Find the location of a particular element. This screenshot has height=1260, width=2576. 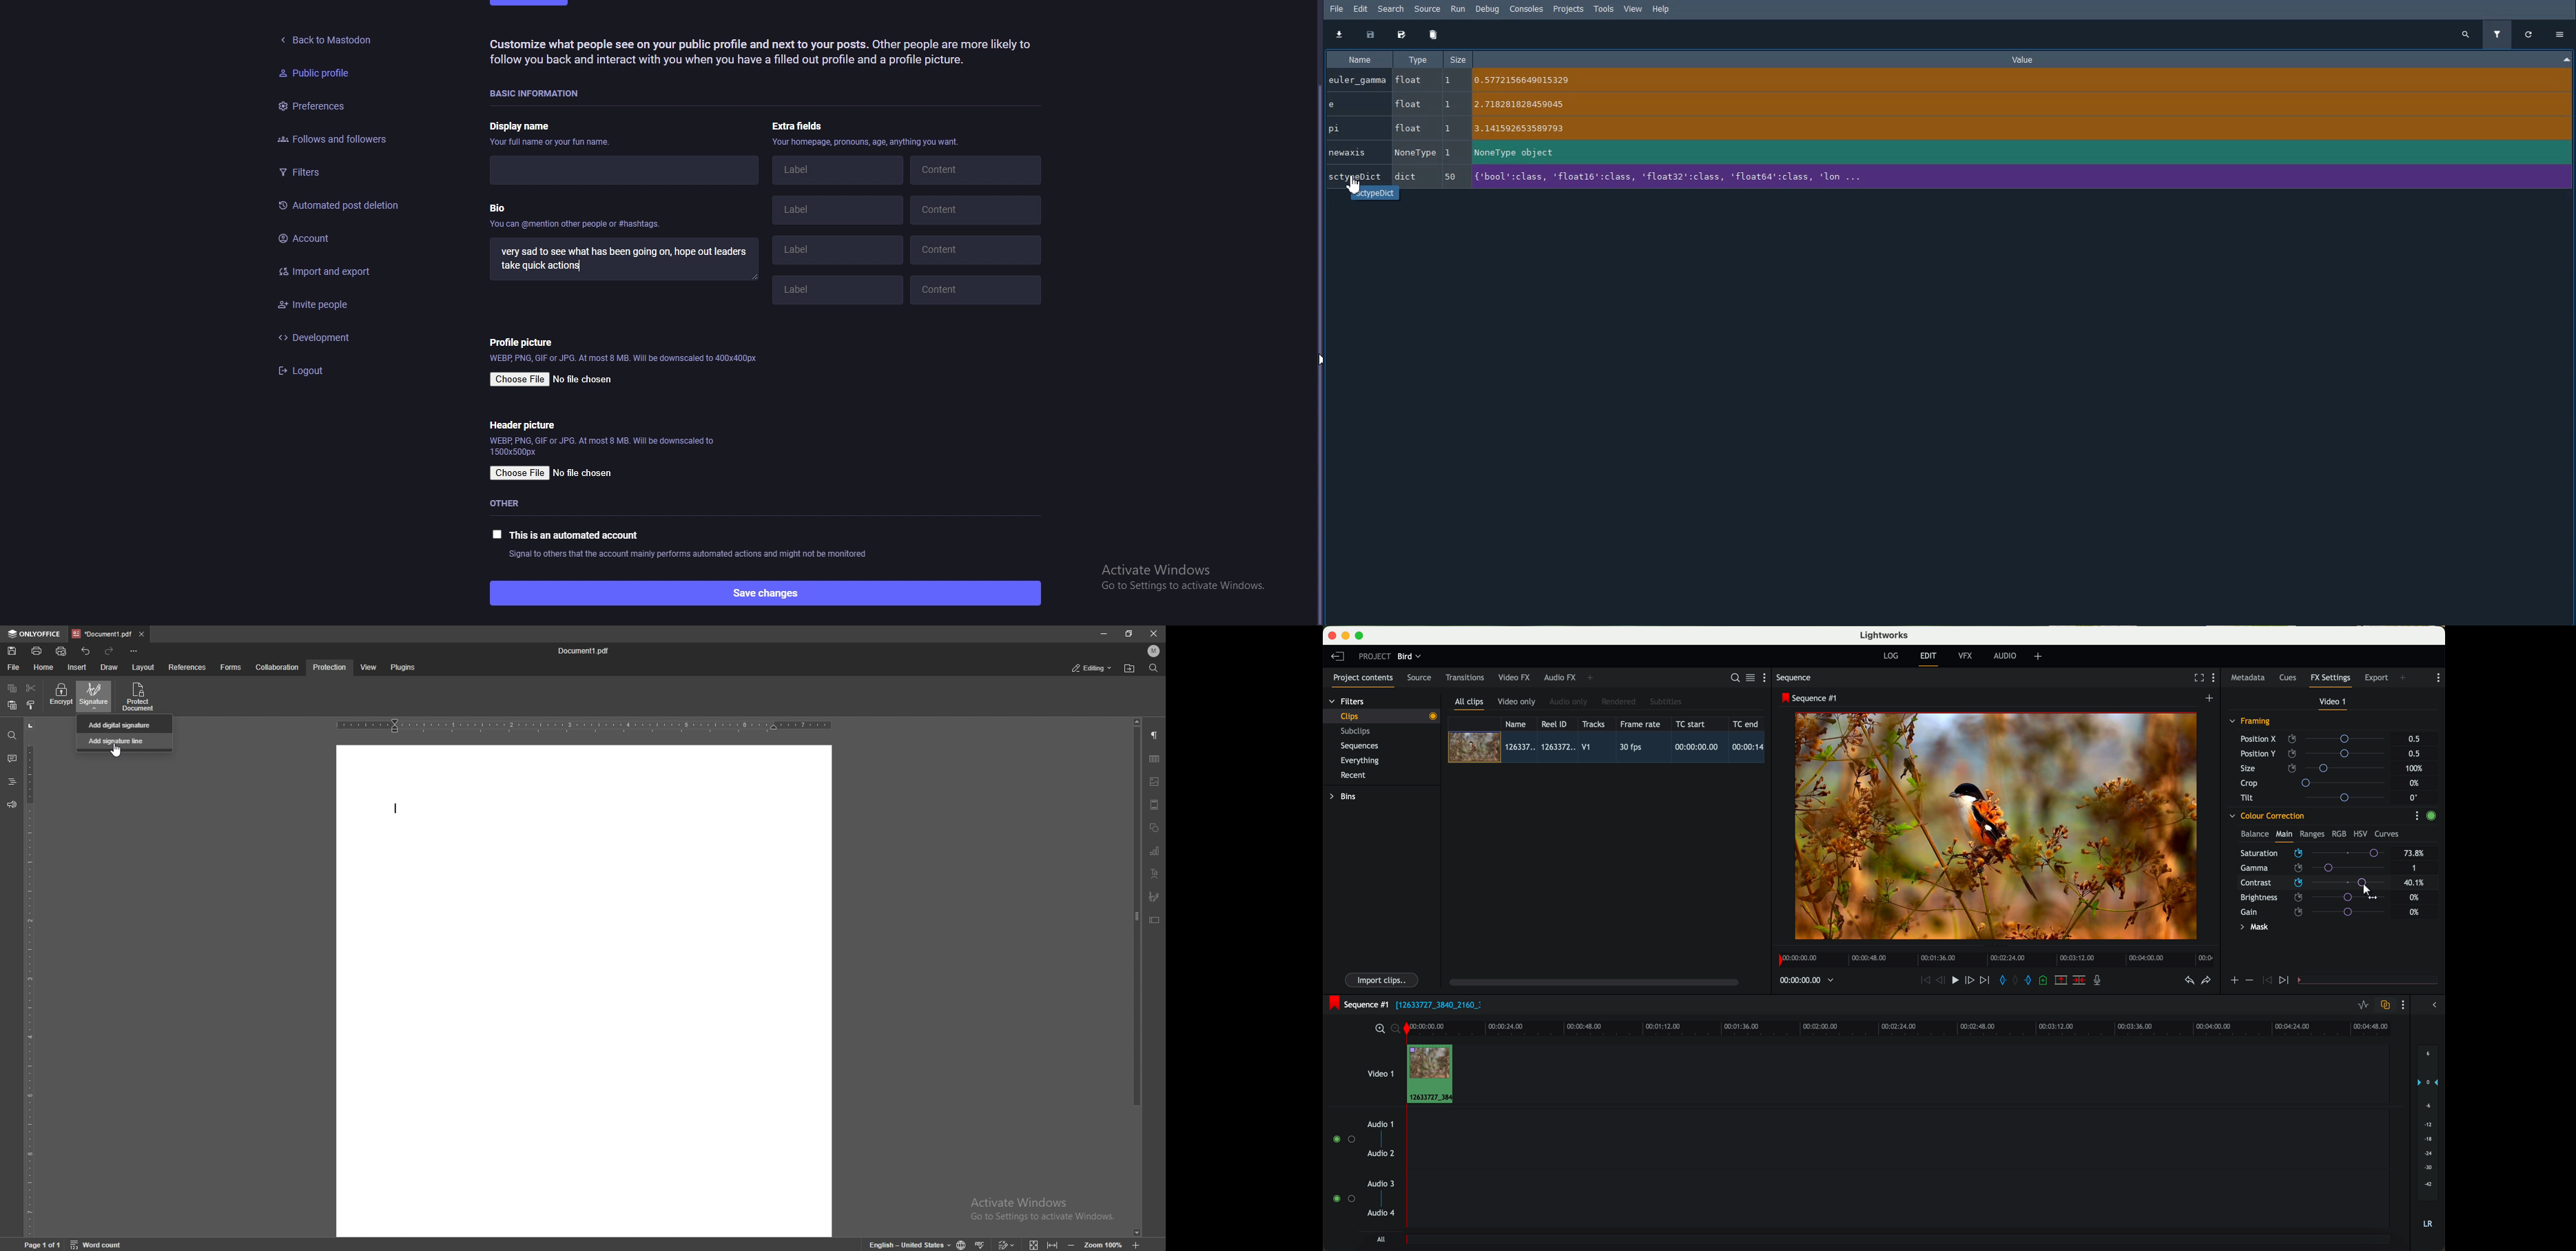

Value is located at coordinates (2025, 59).